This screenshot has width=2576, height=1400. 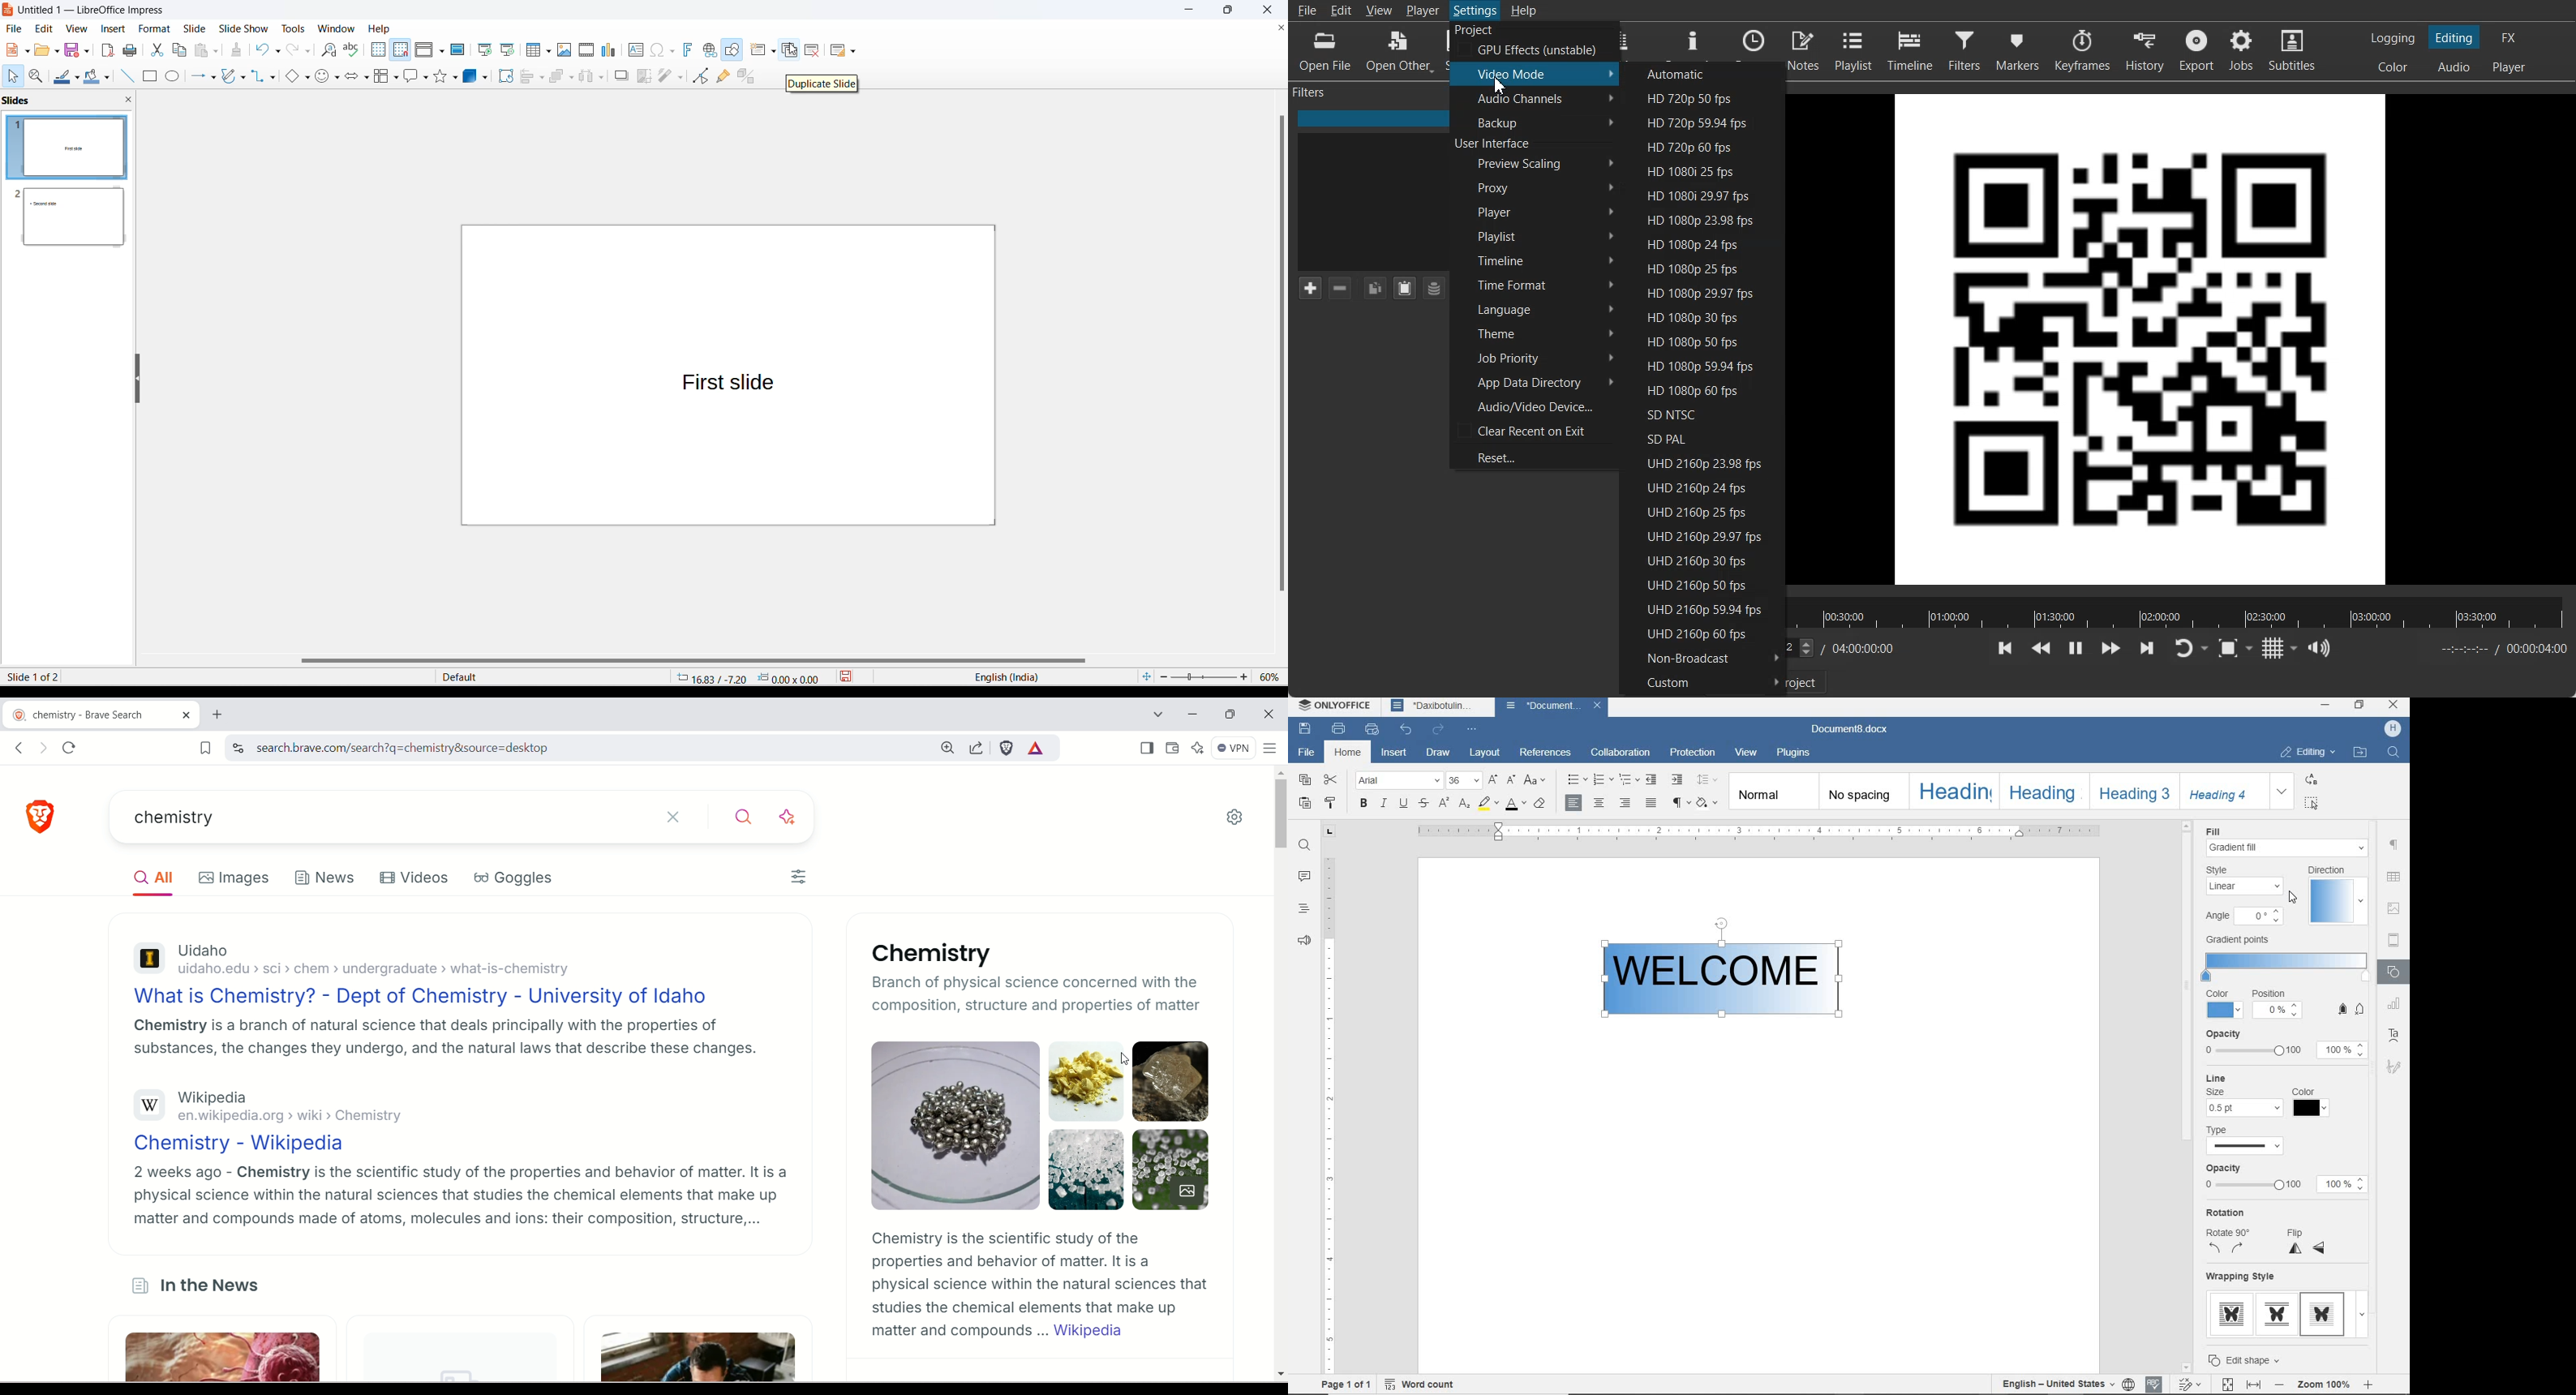 What do you see at coordinates (70, 748) in the screenshot?
I see `reload` at bounding box center [70, 748].